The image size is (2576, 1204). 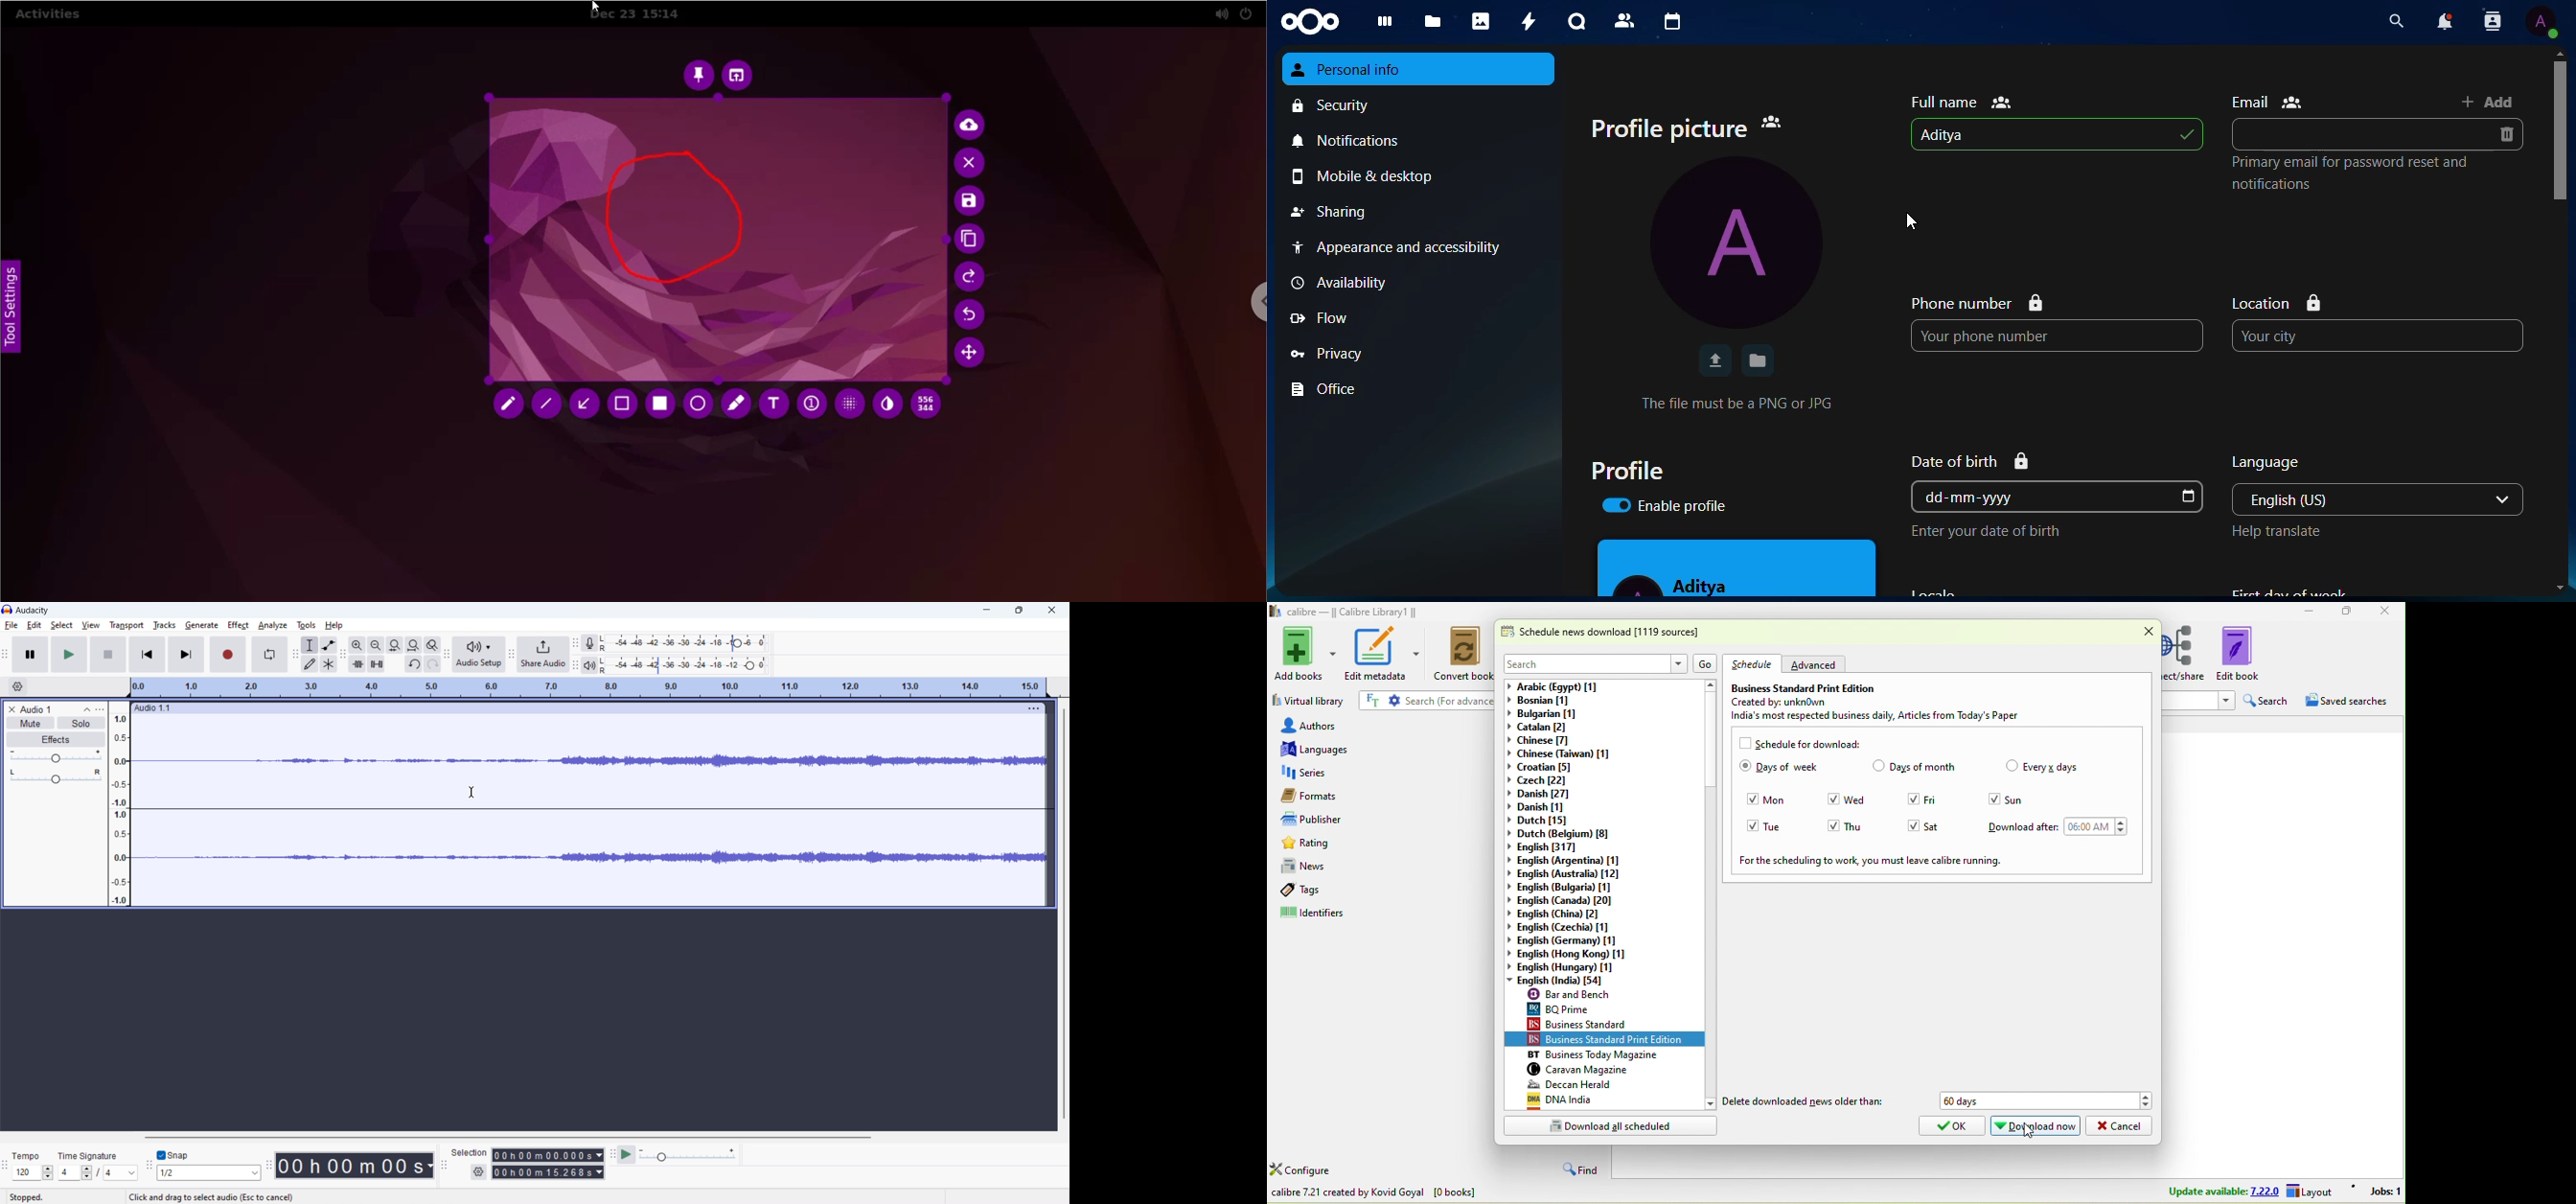 What do you see at coordinates (1861, 800) in the screenshot?
I see `wed` at bounding box center [1861, 800].